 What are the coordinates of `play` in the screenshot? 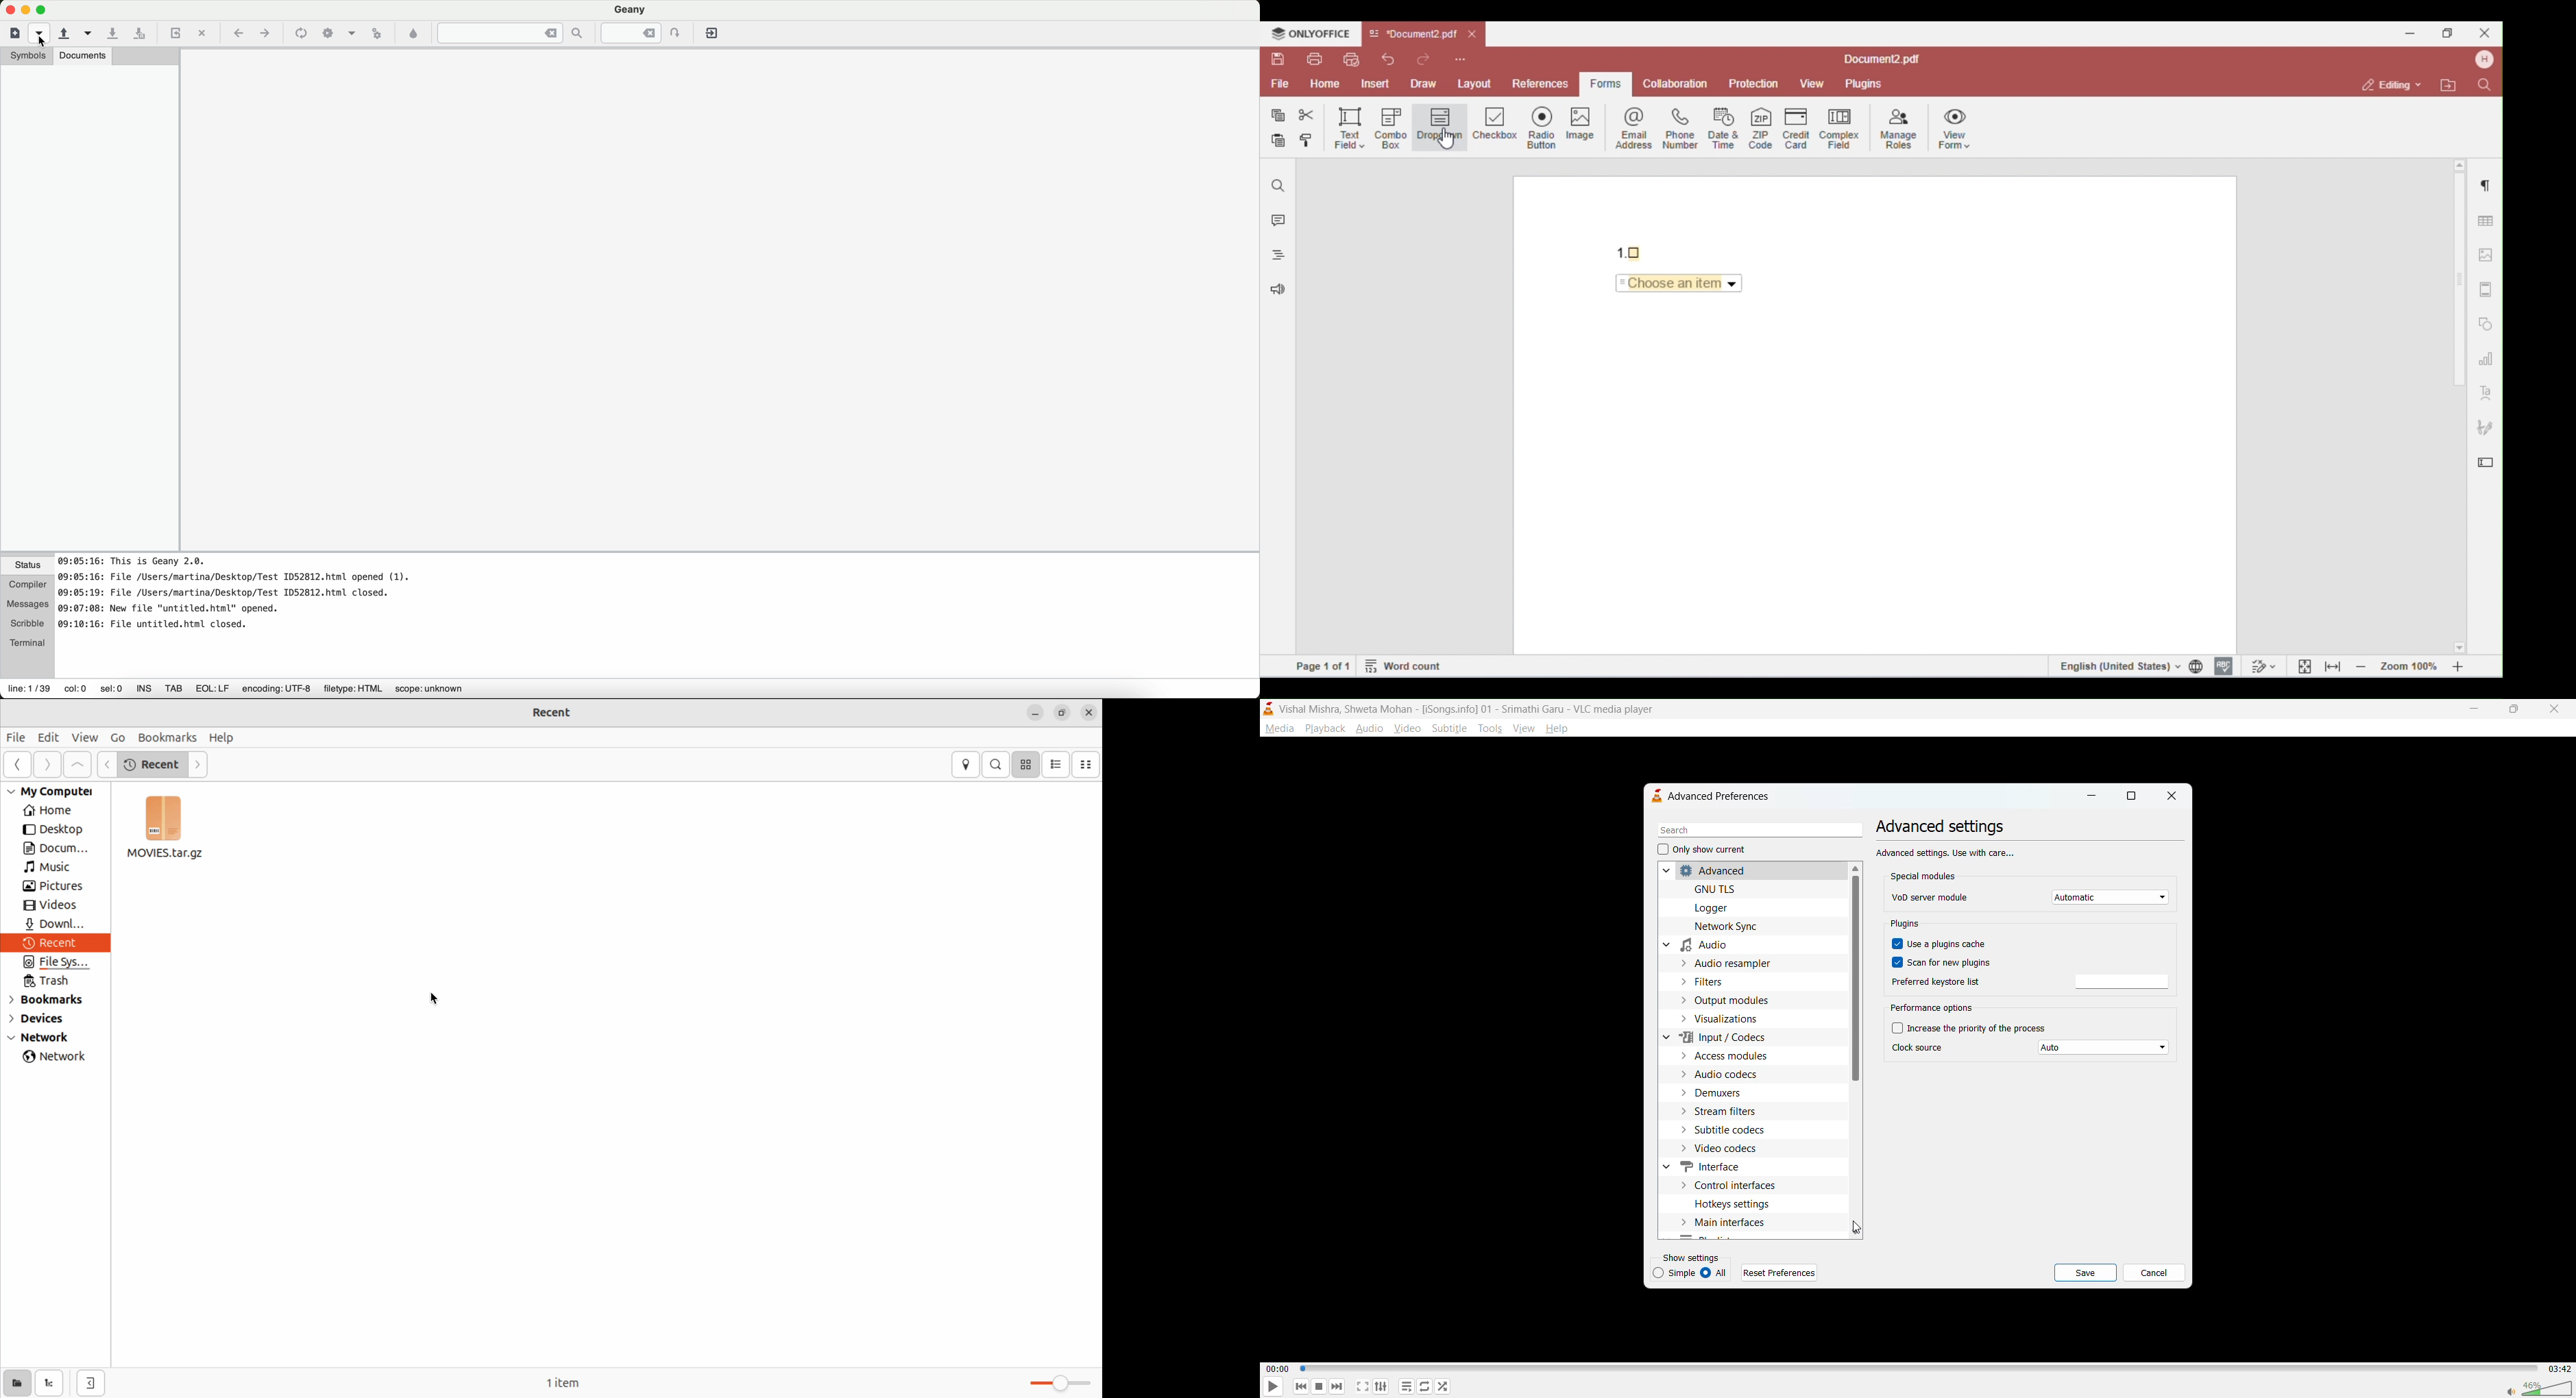 It's located at (1268, 1388).